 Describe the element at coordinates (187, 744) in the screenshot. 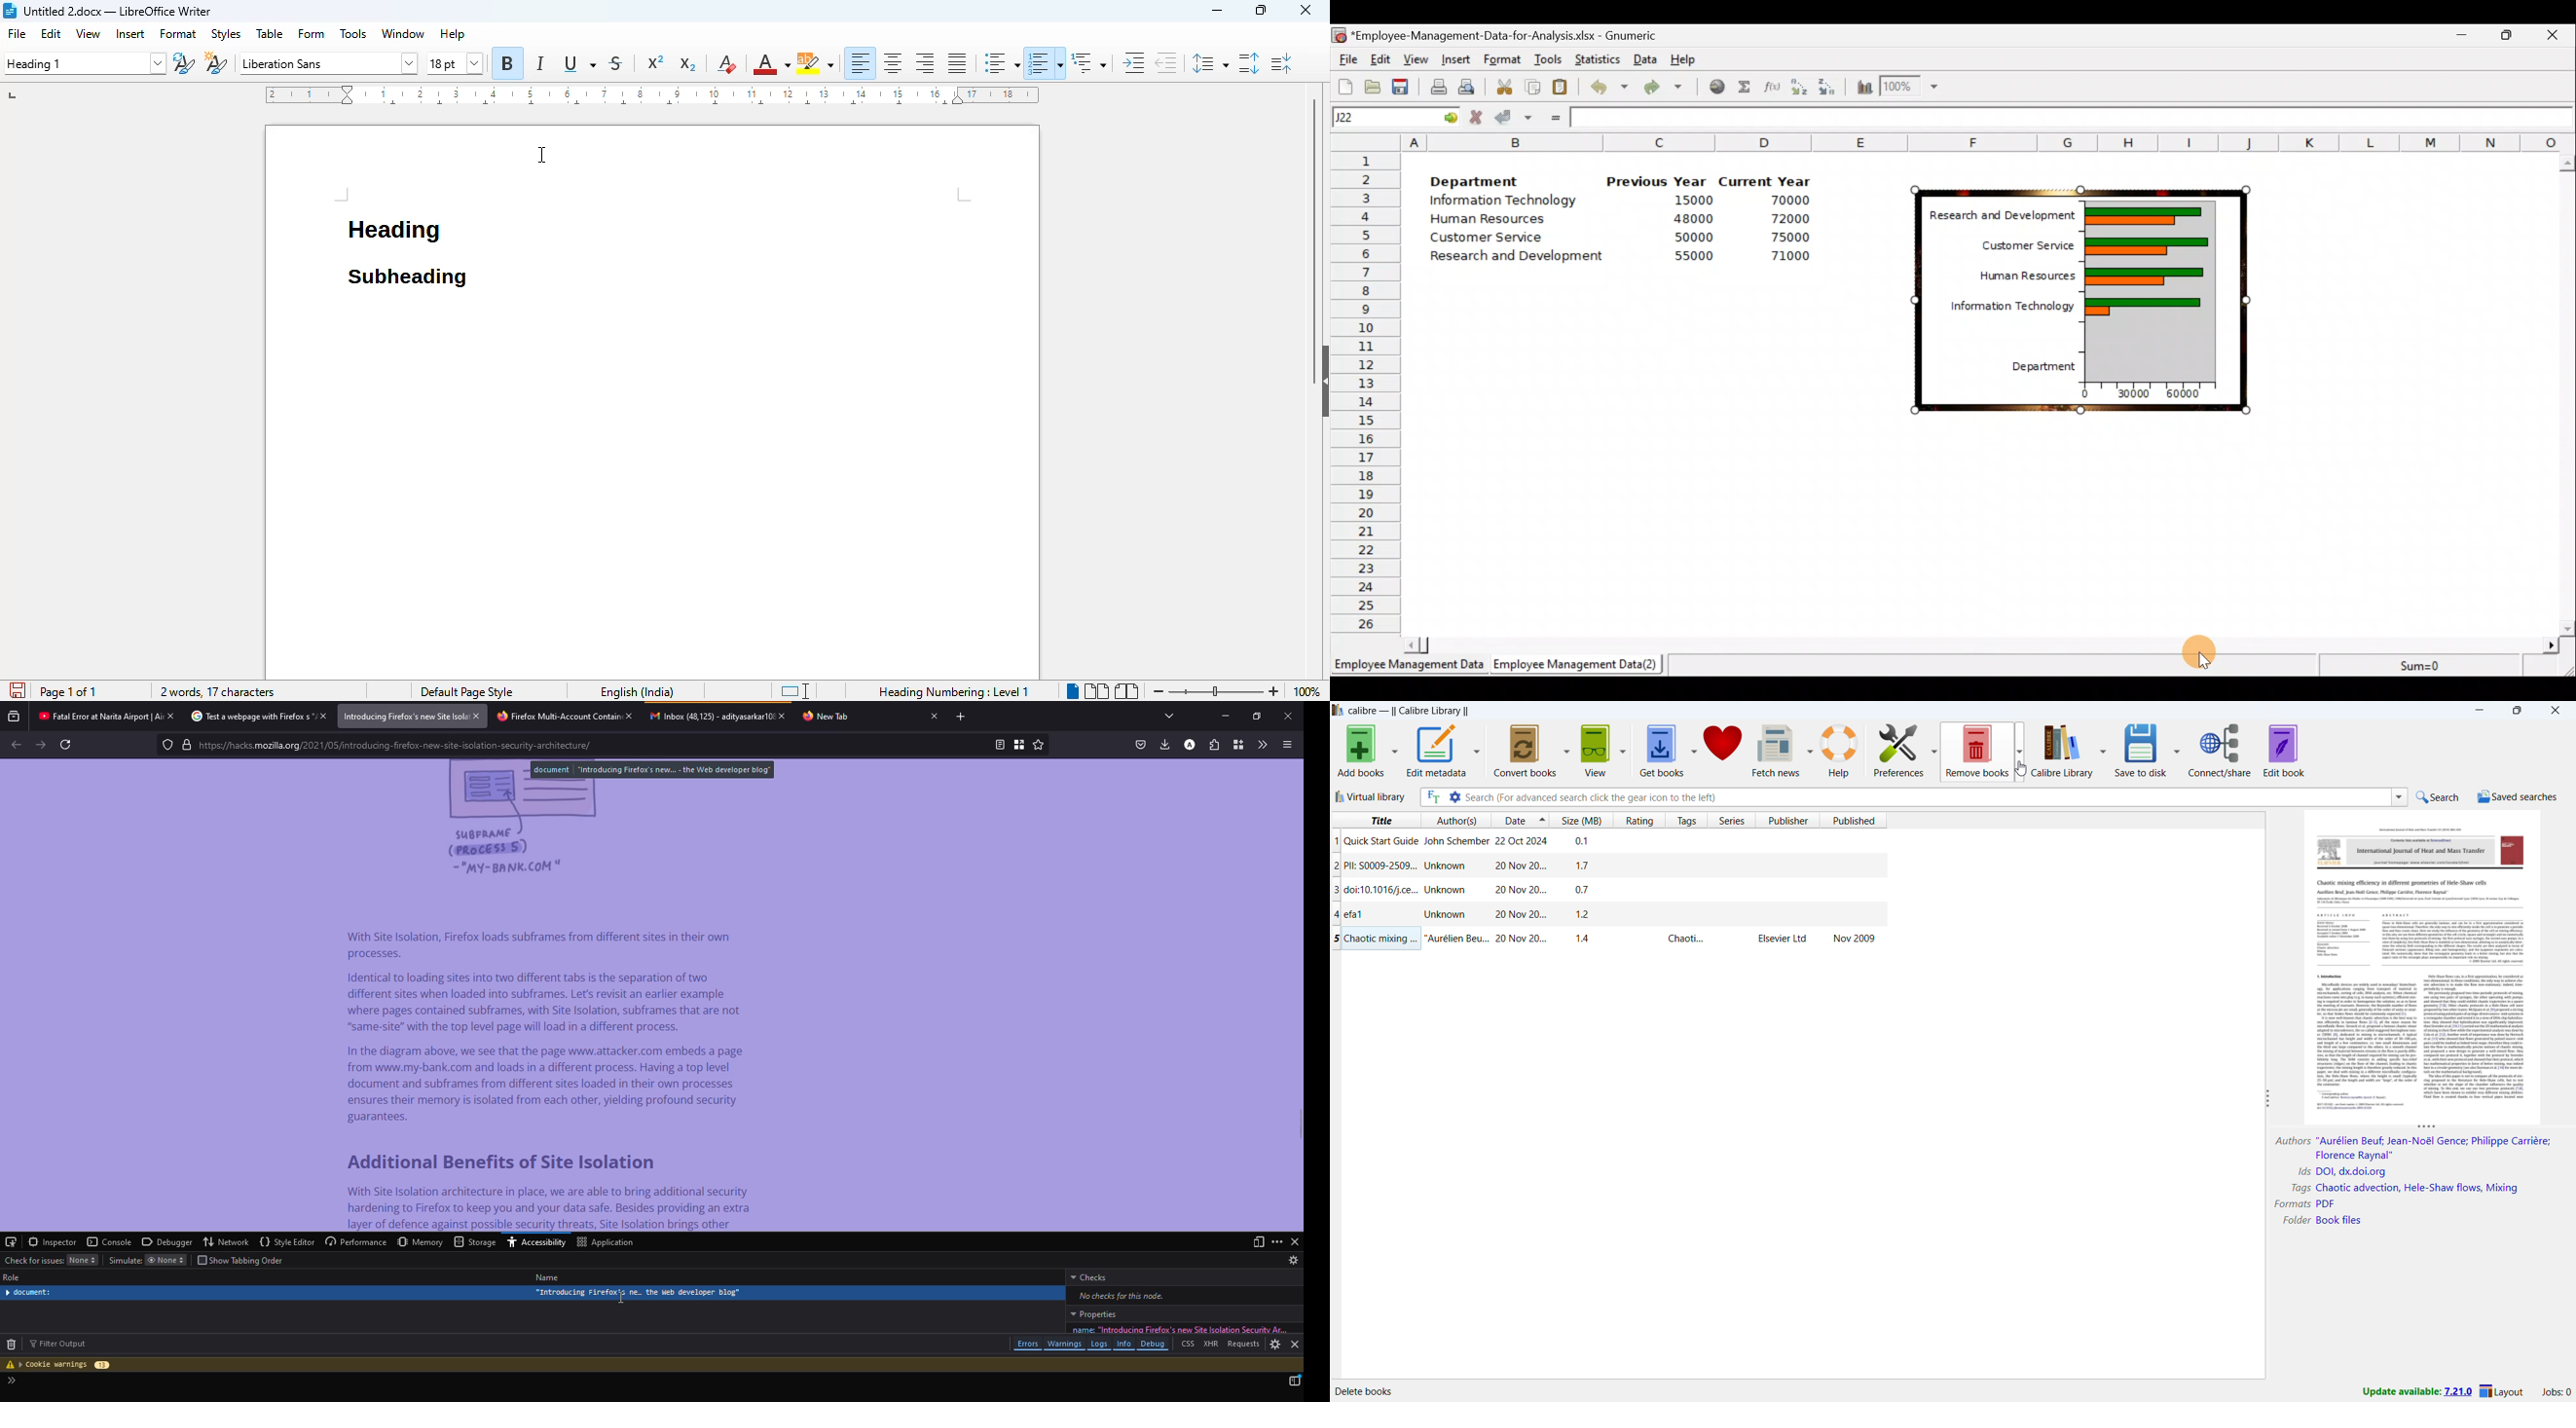

I see `lock` at that location.